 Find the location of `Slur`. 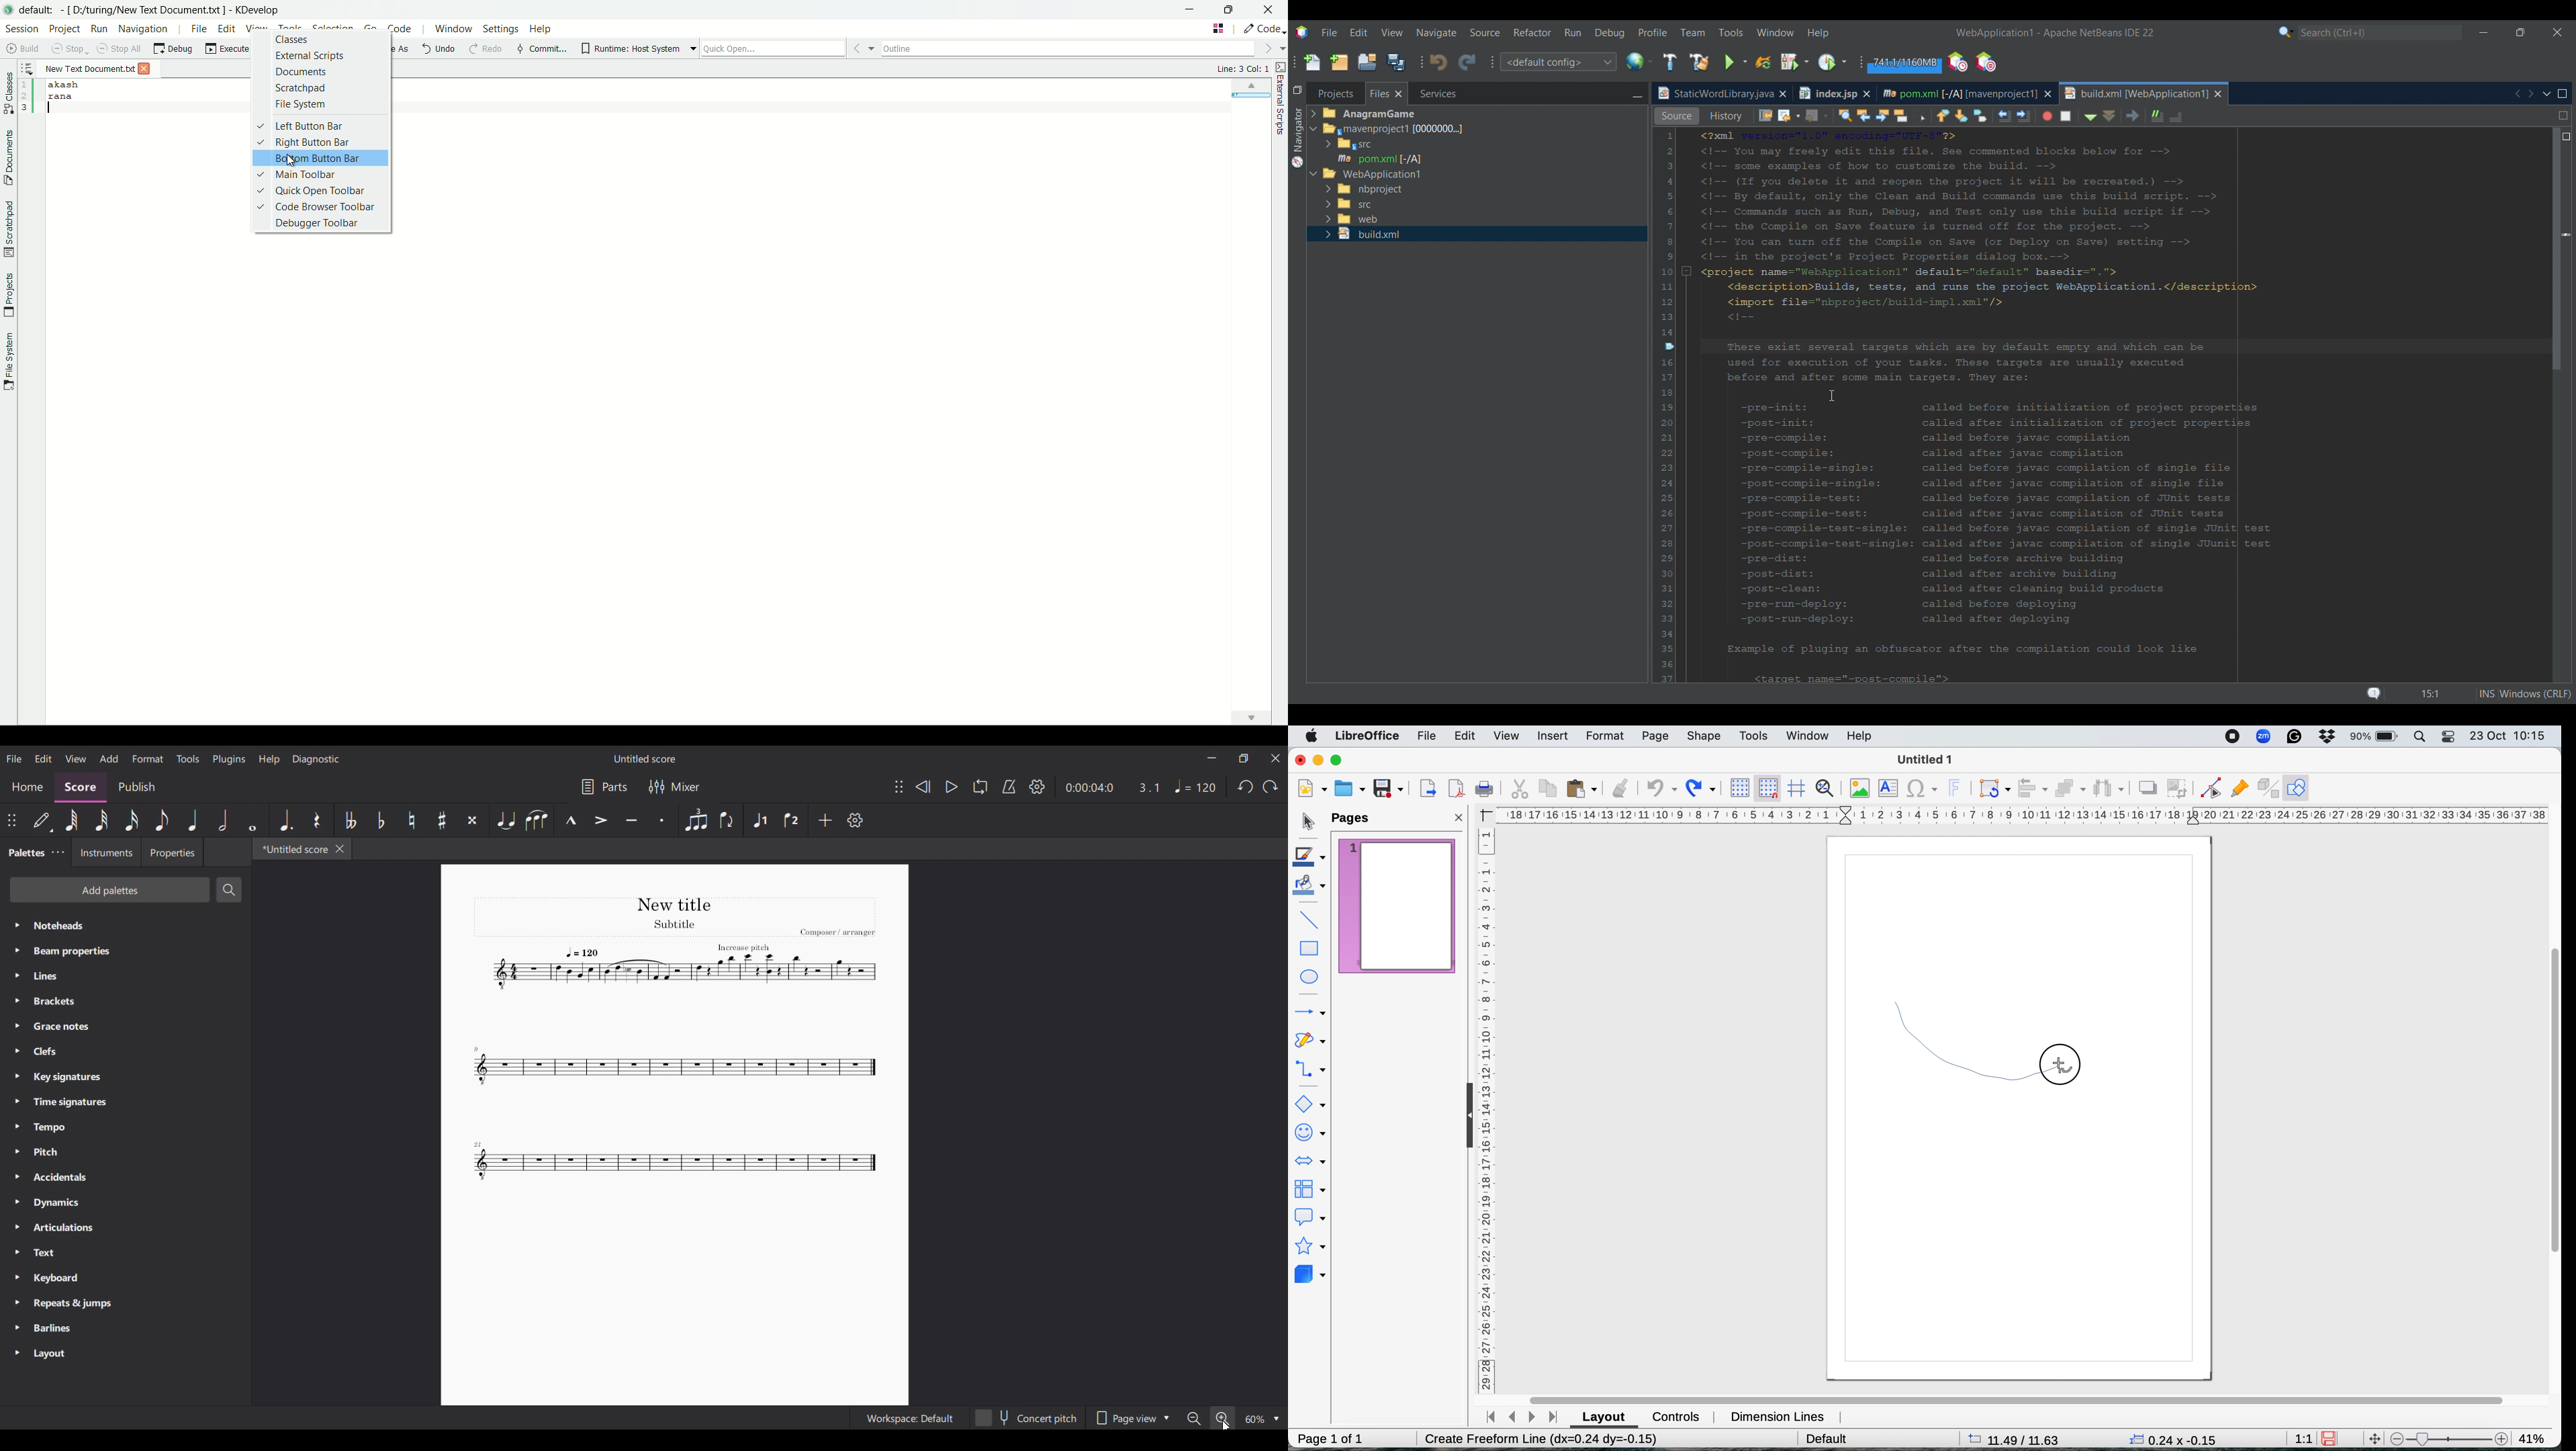

Slur is located at coordinates (536, 820).